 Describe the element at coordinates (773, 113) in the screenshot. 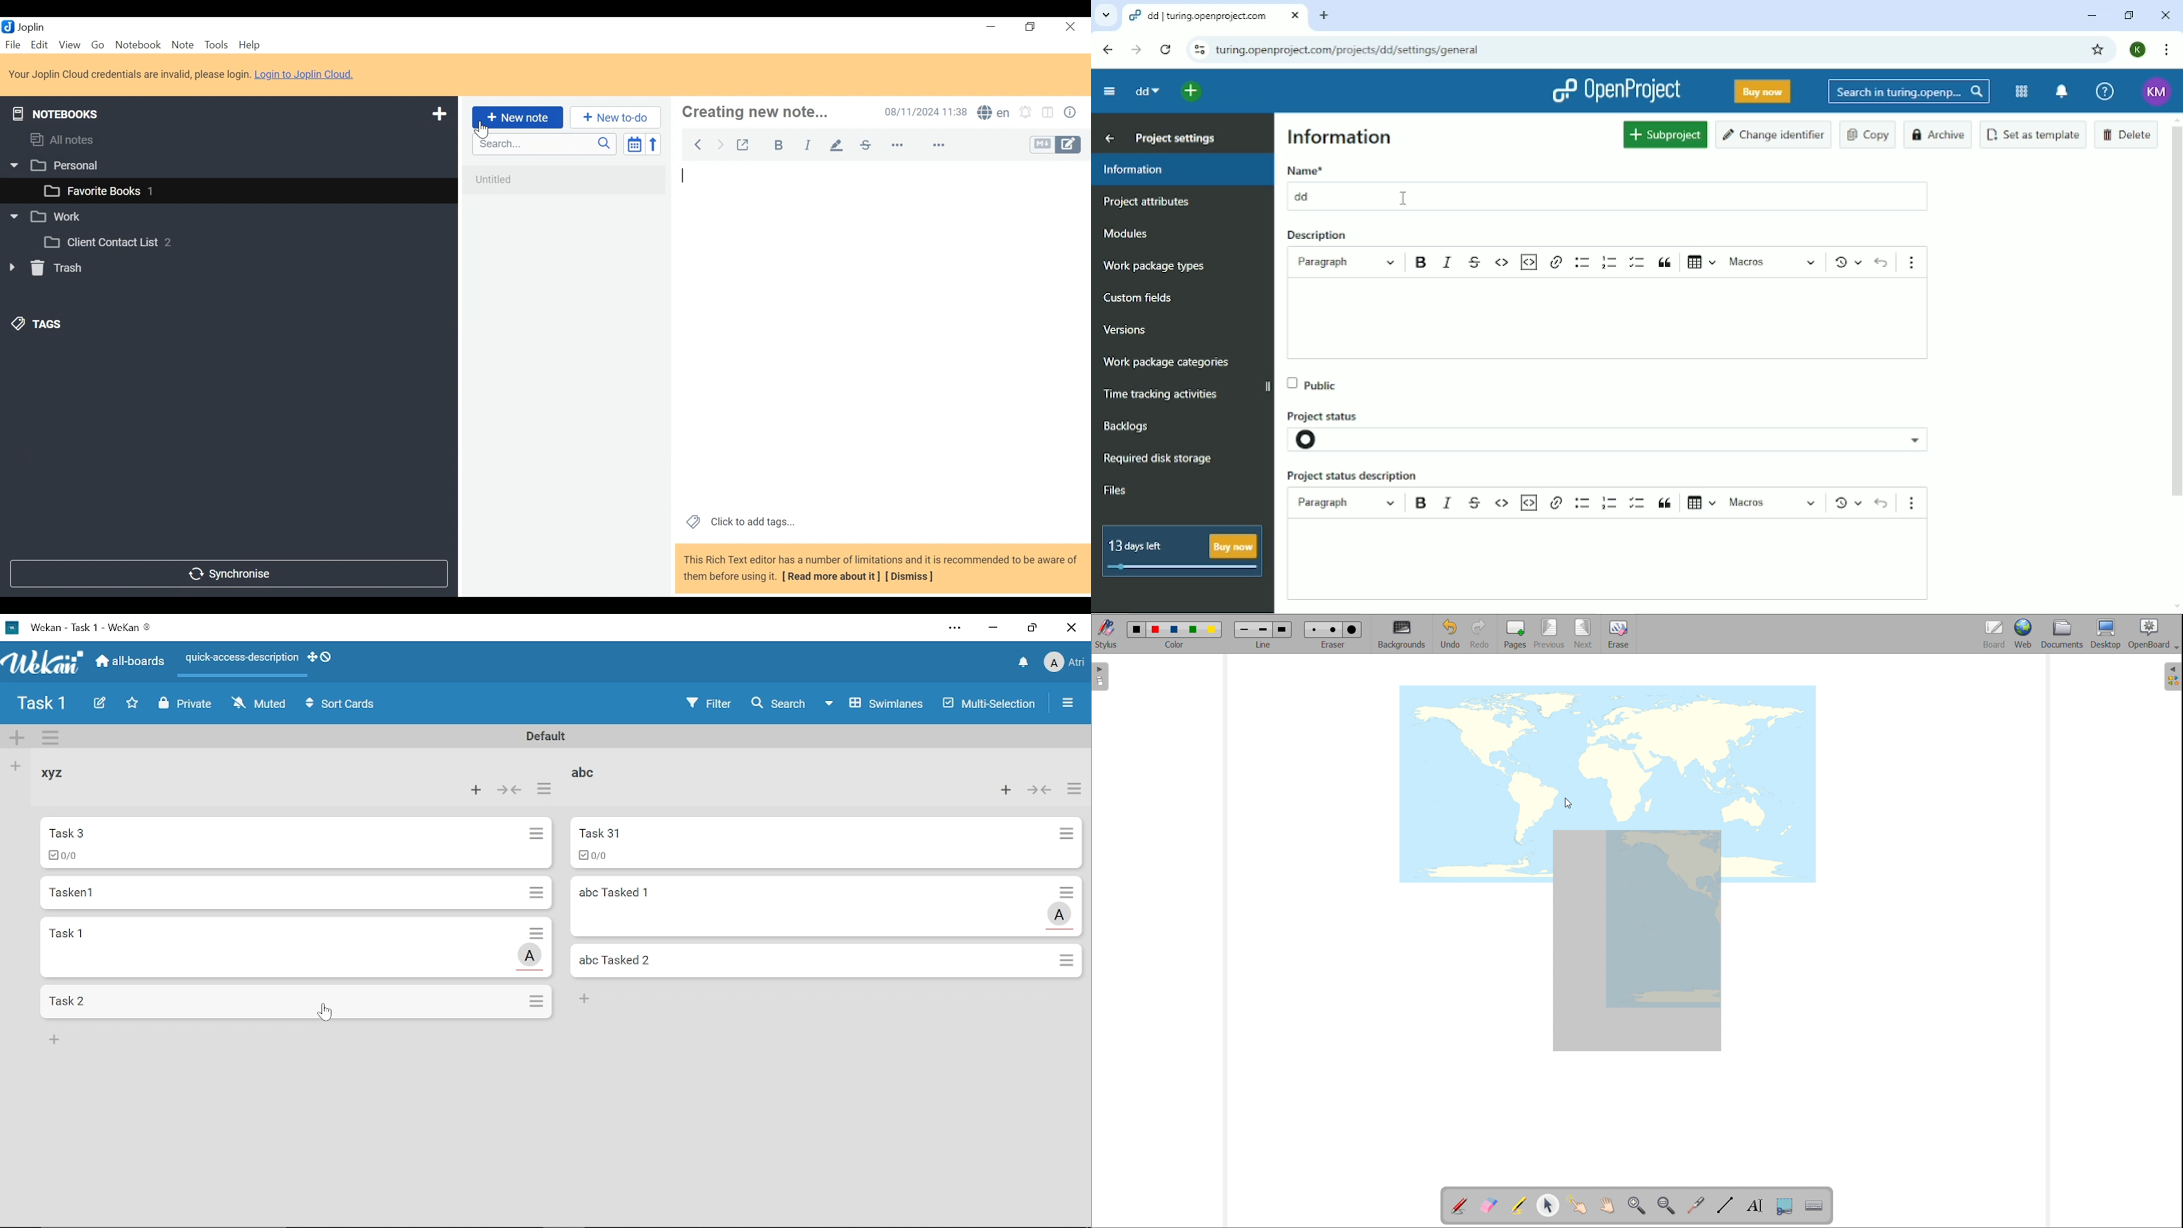

I see `creating new note...` at that location.